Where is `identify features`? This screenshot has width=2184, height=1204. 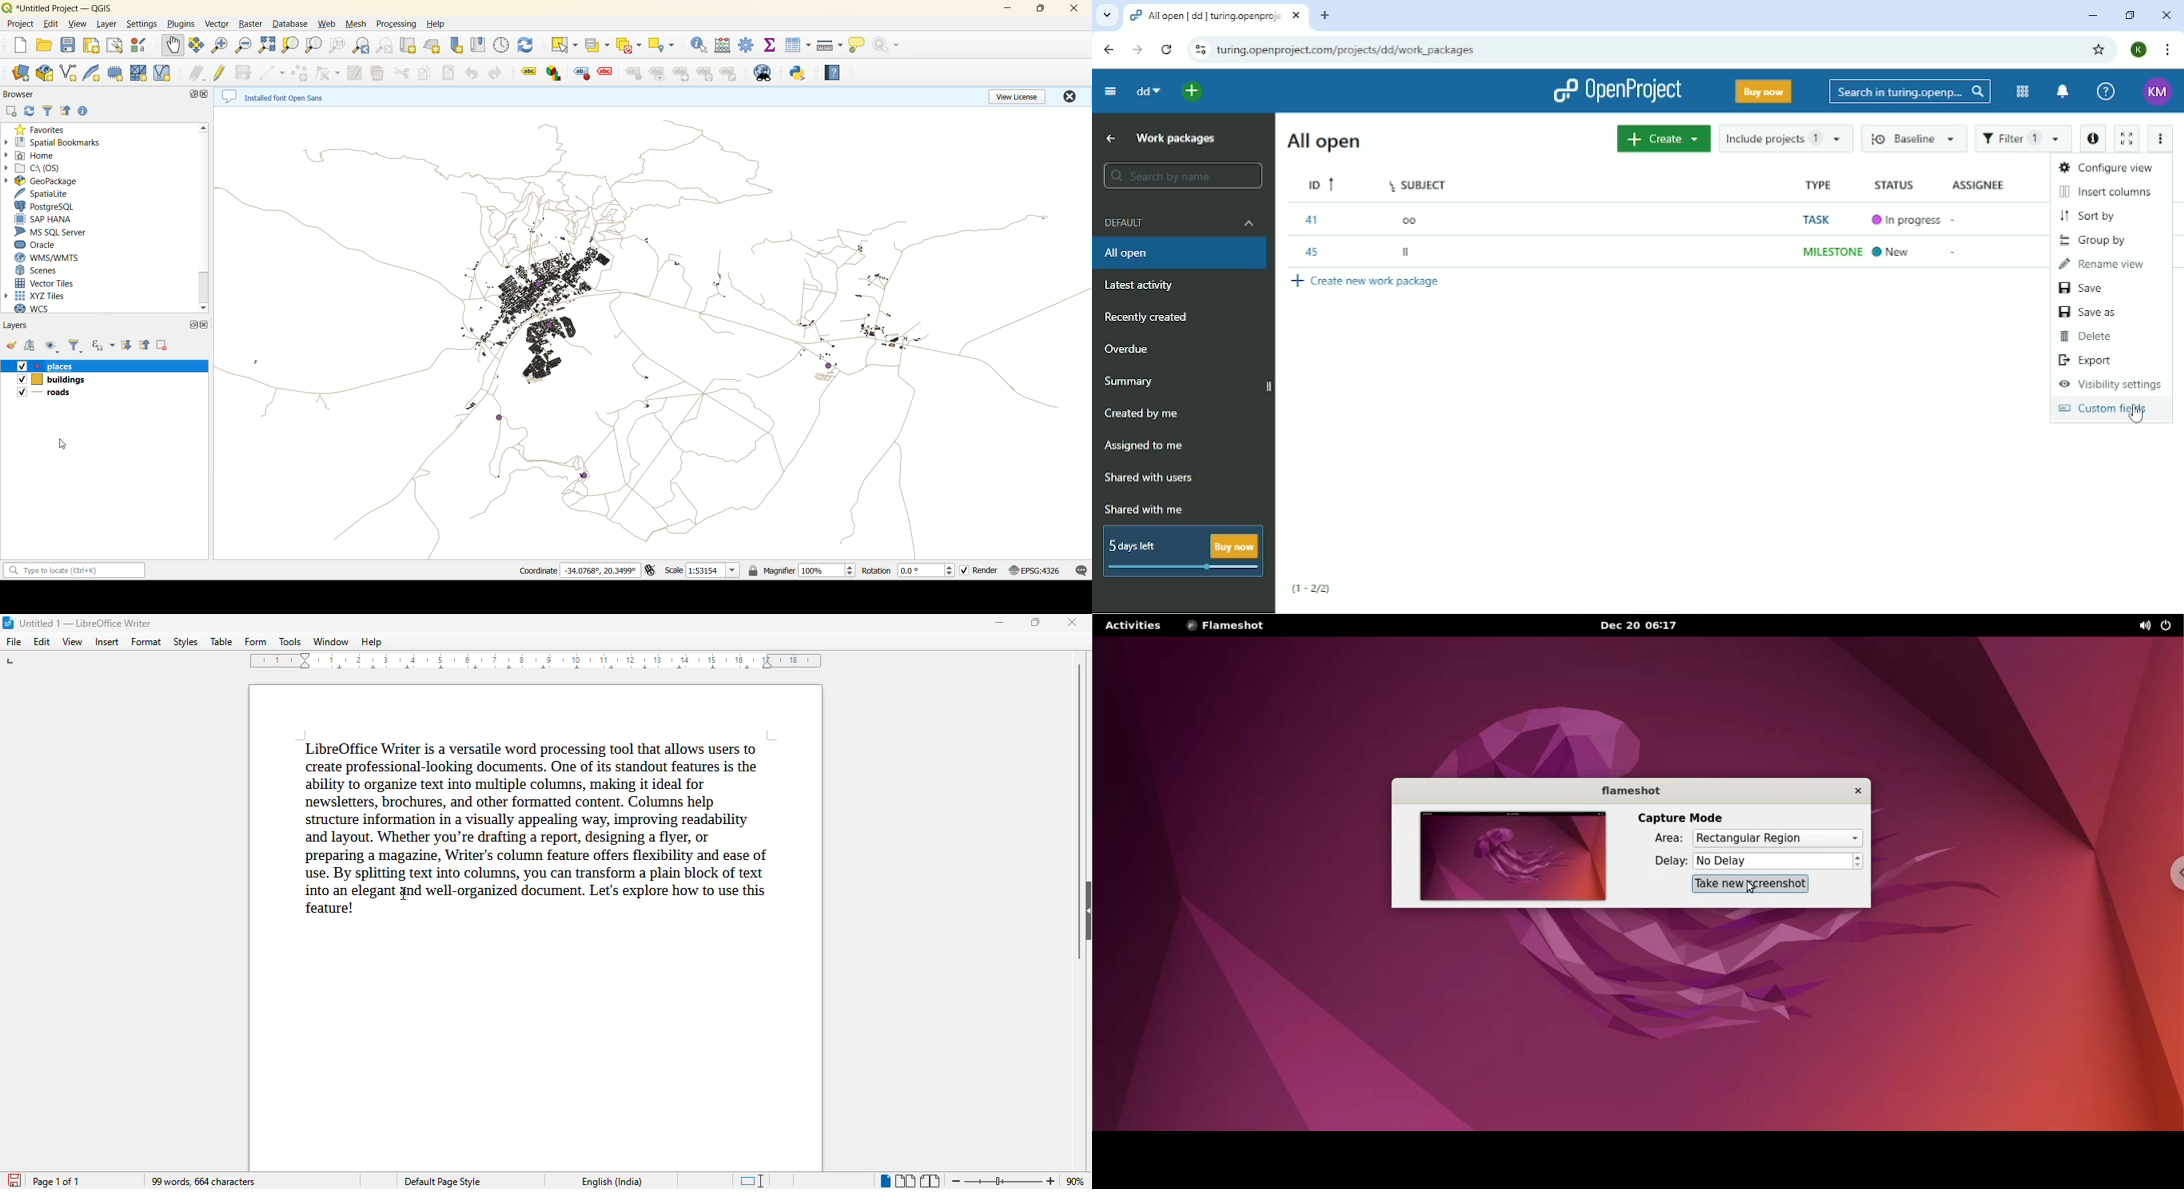
identify features is located at coordinates (703, 45).